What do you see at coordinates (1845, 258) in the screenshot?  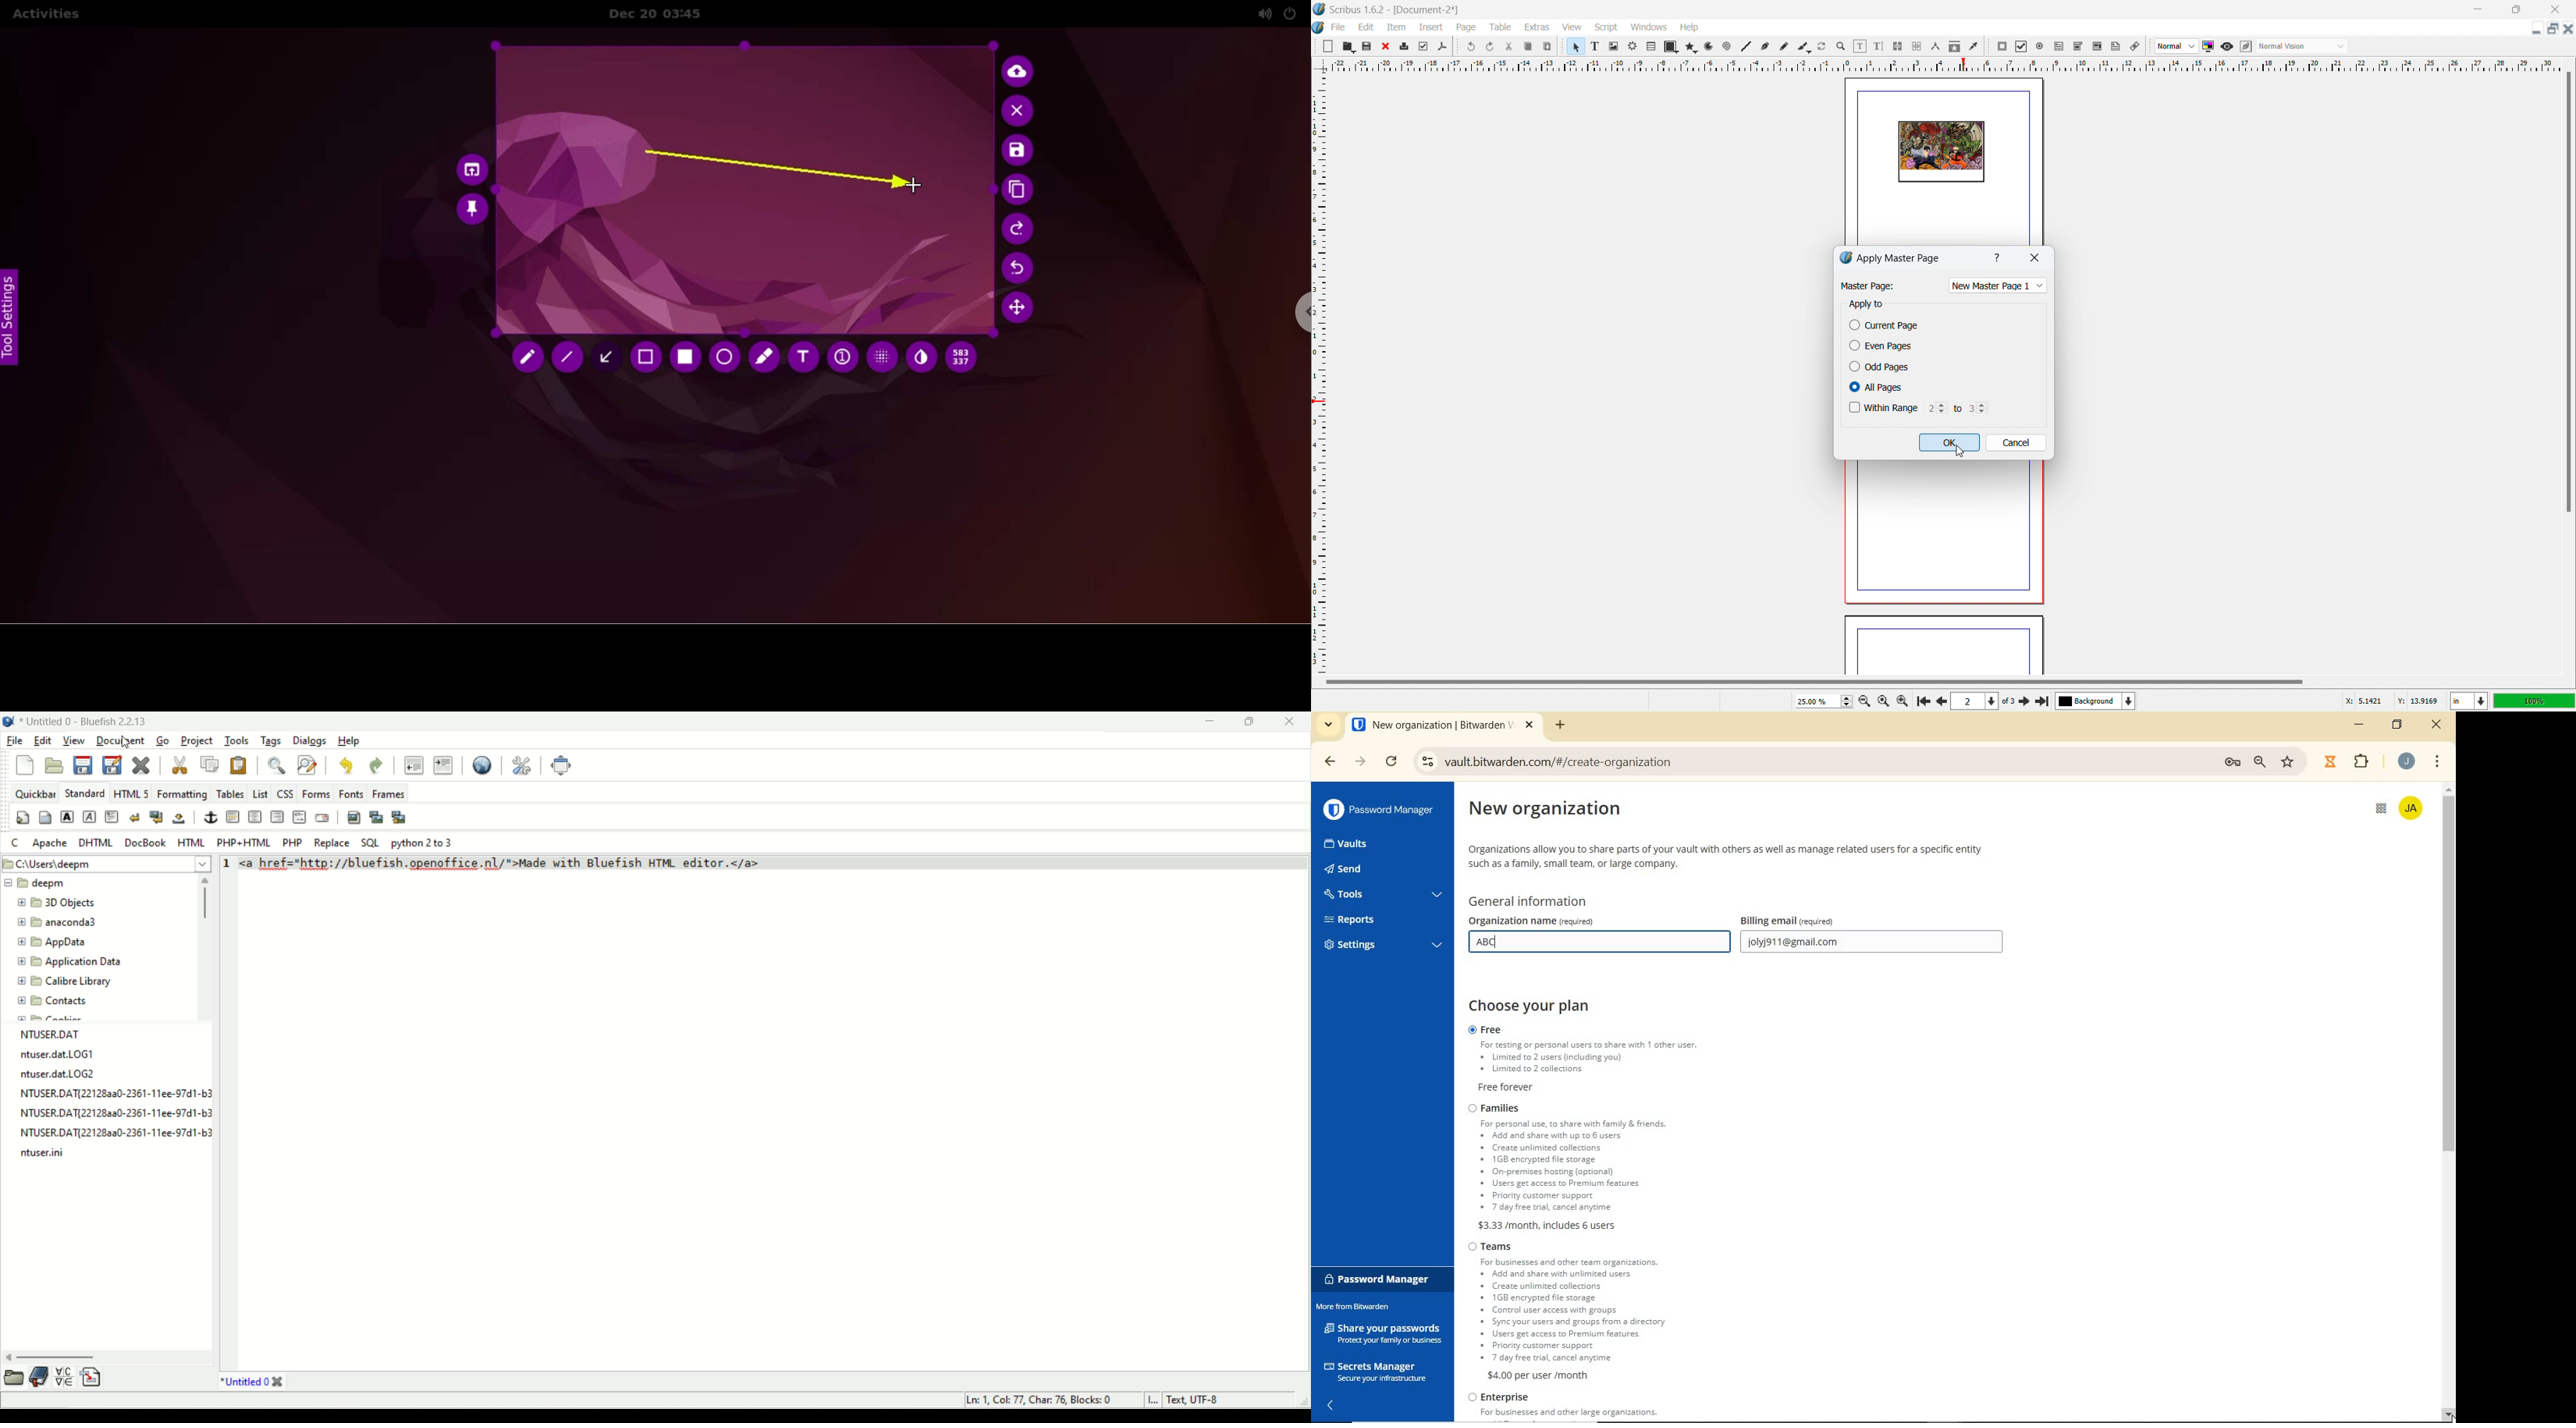 I see `logo` at bounding box center [1845, 258].